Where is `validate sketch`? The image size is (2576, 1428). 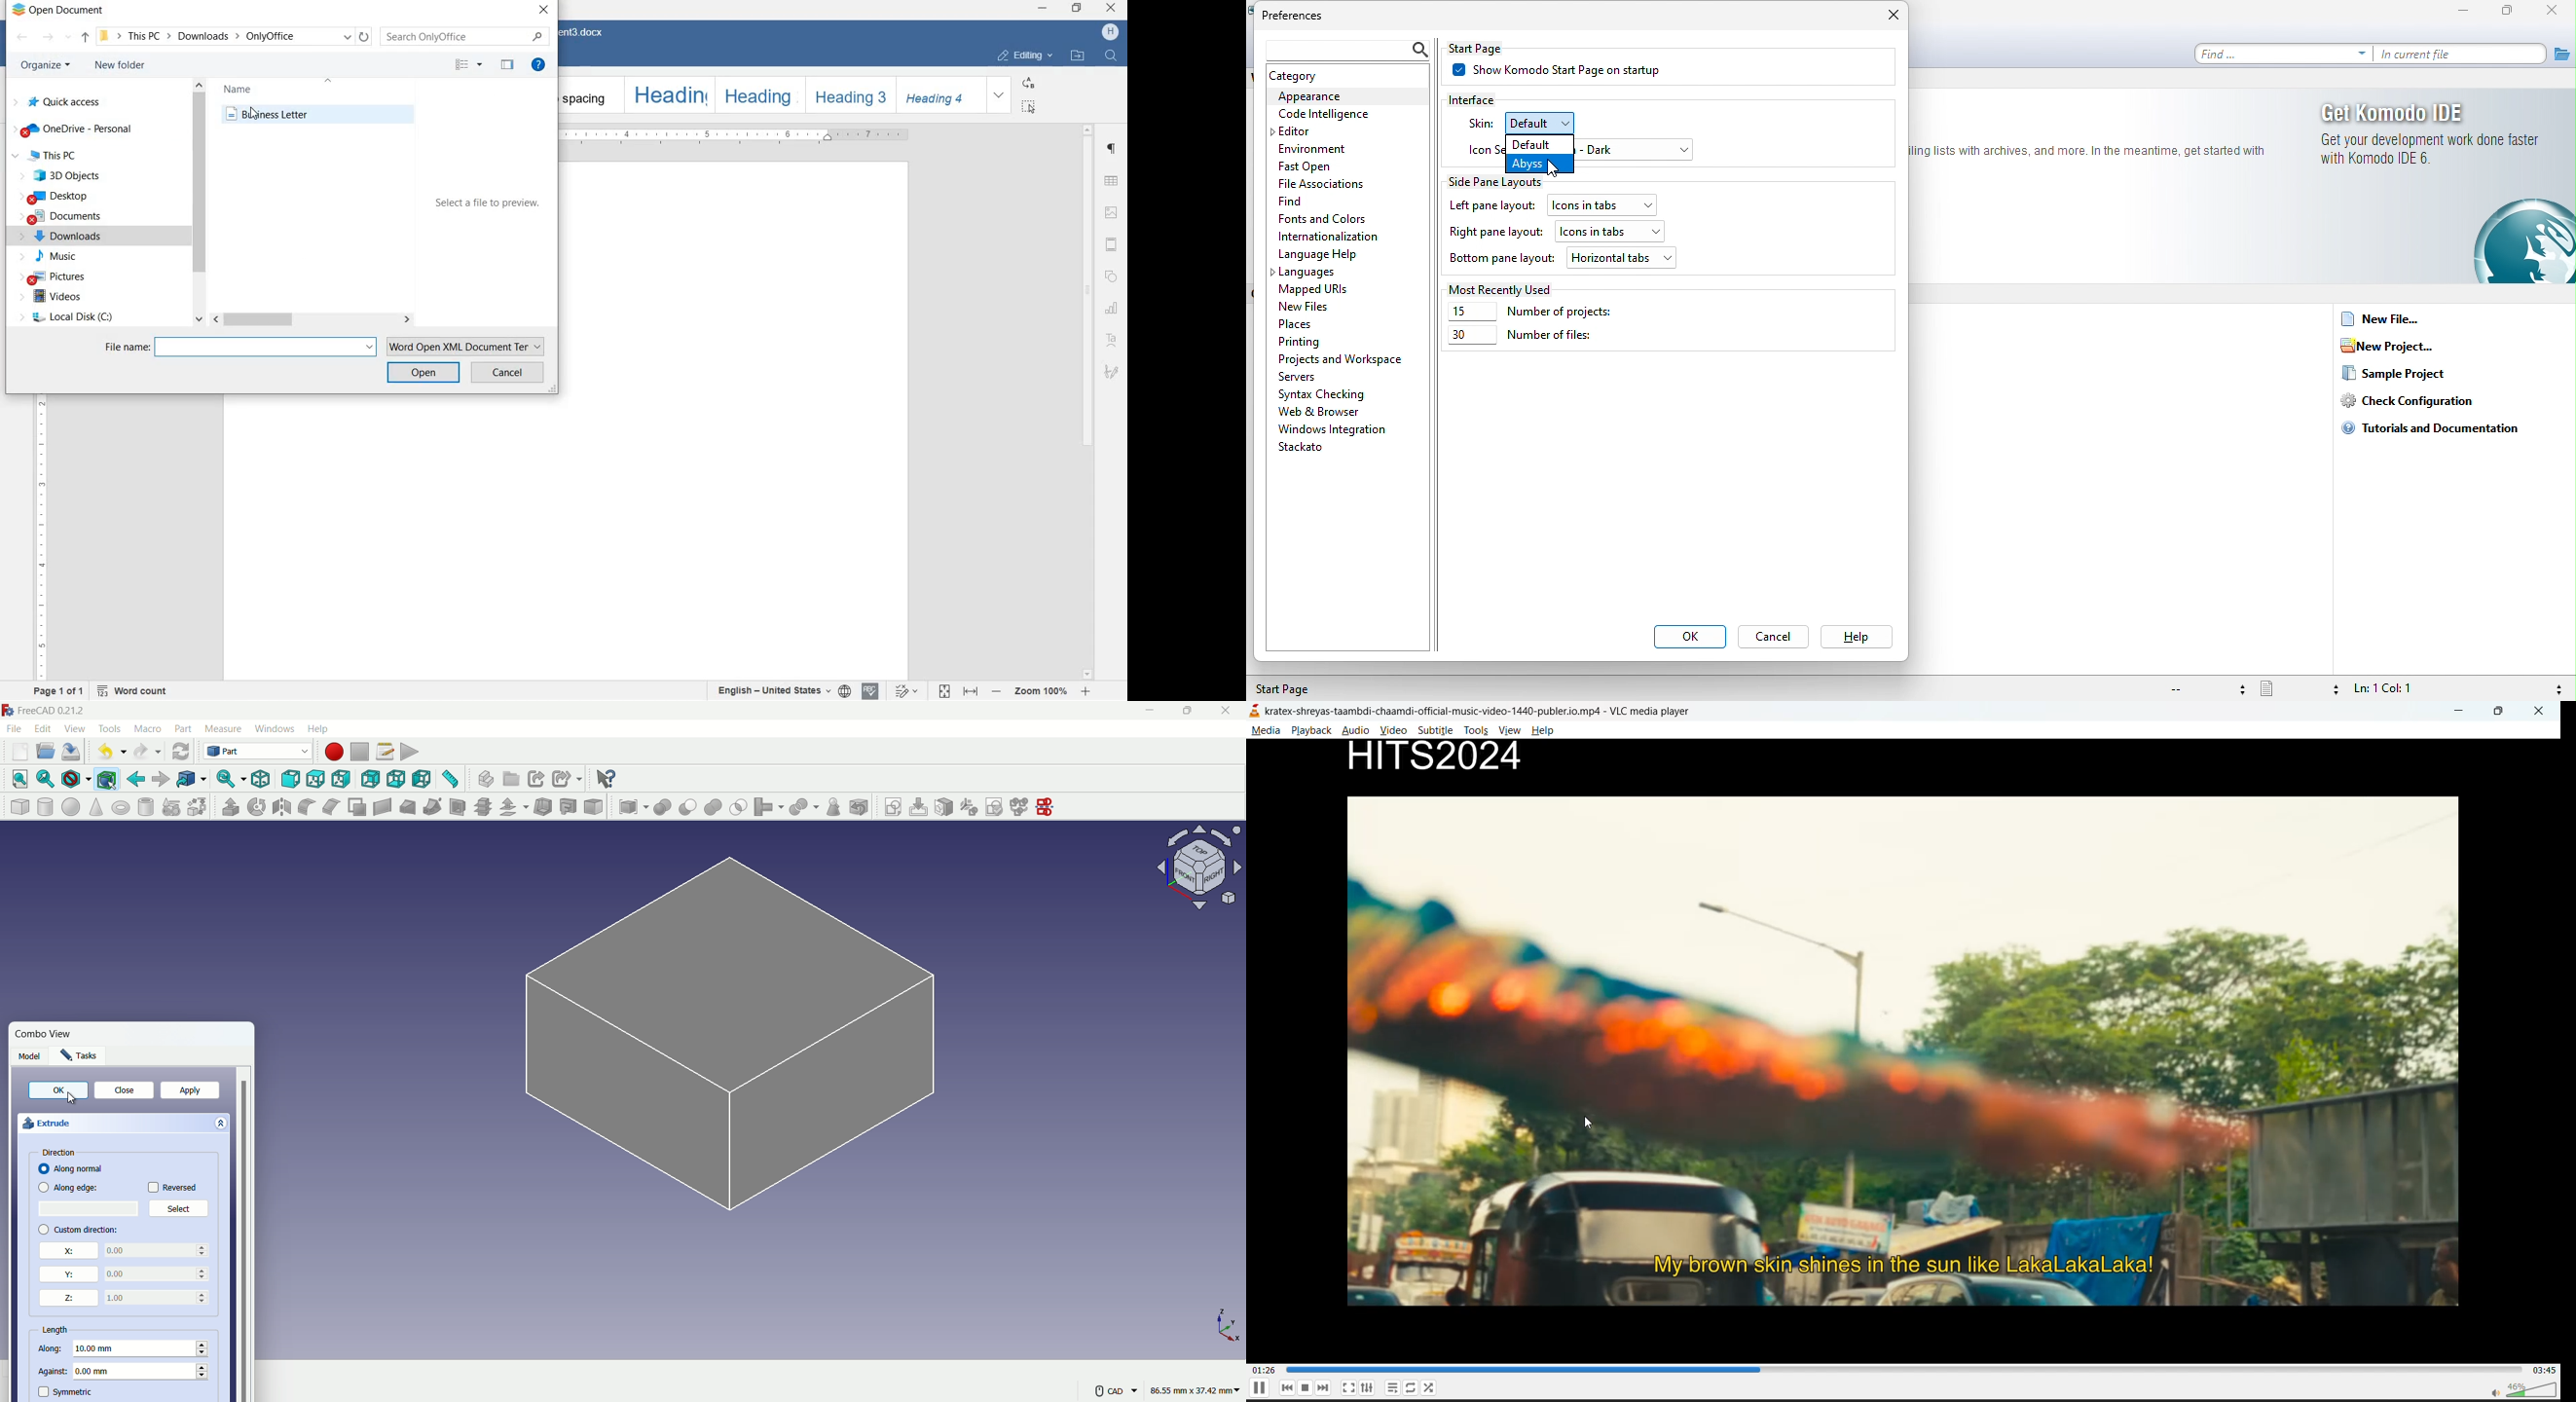
validate sketch is located at coordinates (994, 807).